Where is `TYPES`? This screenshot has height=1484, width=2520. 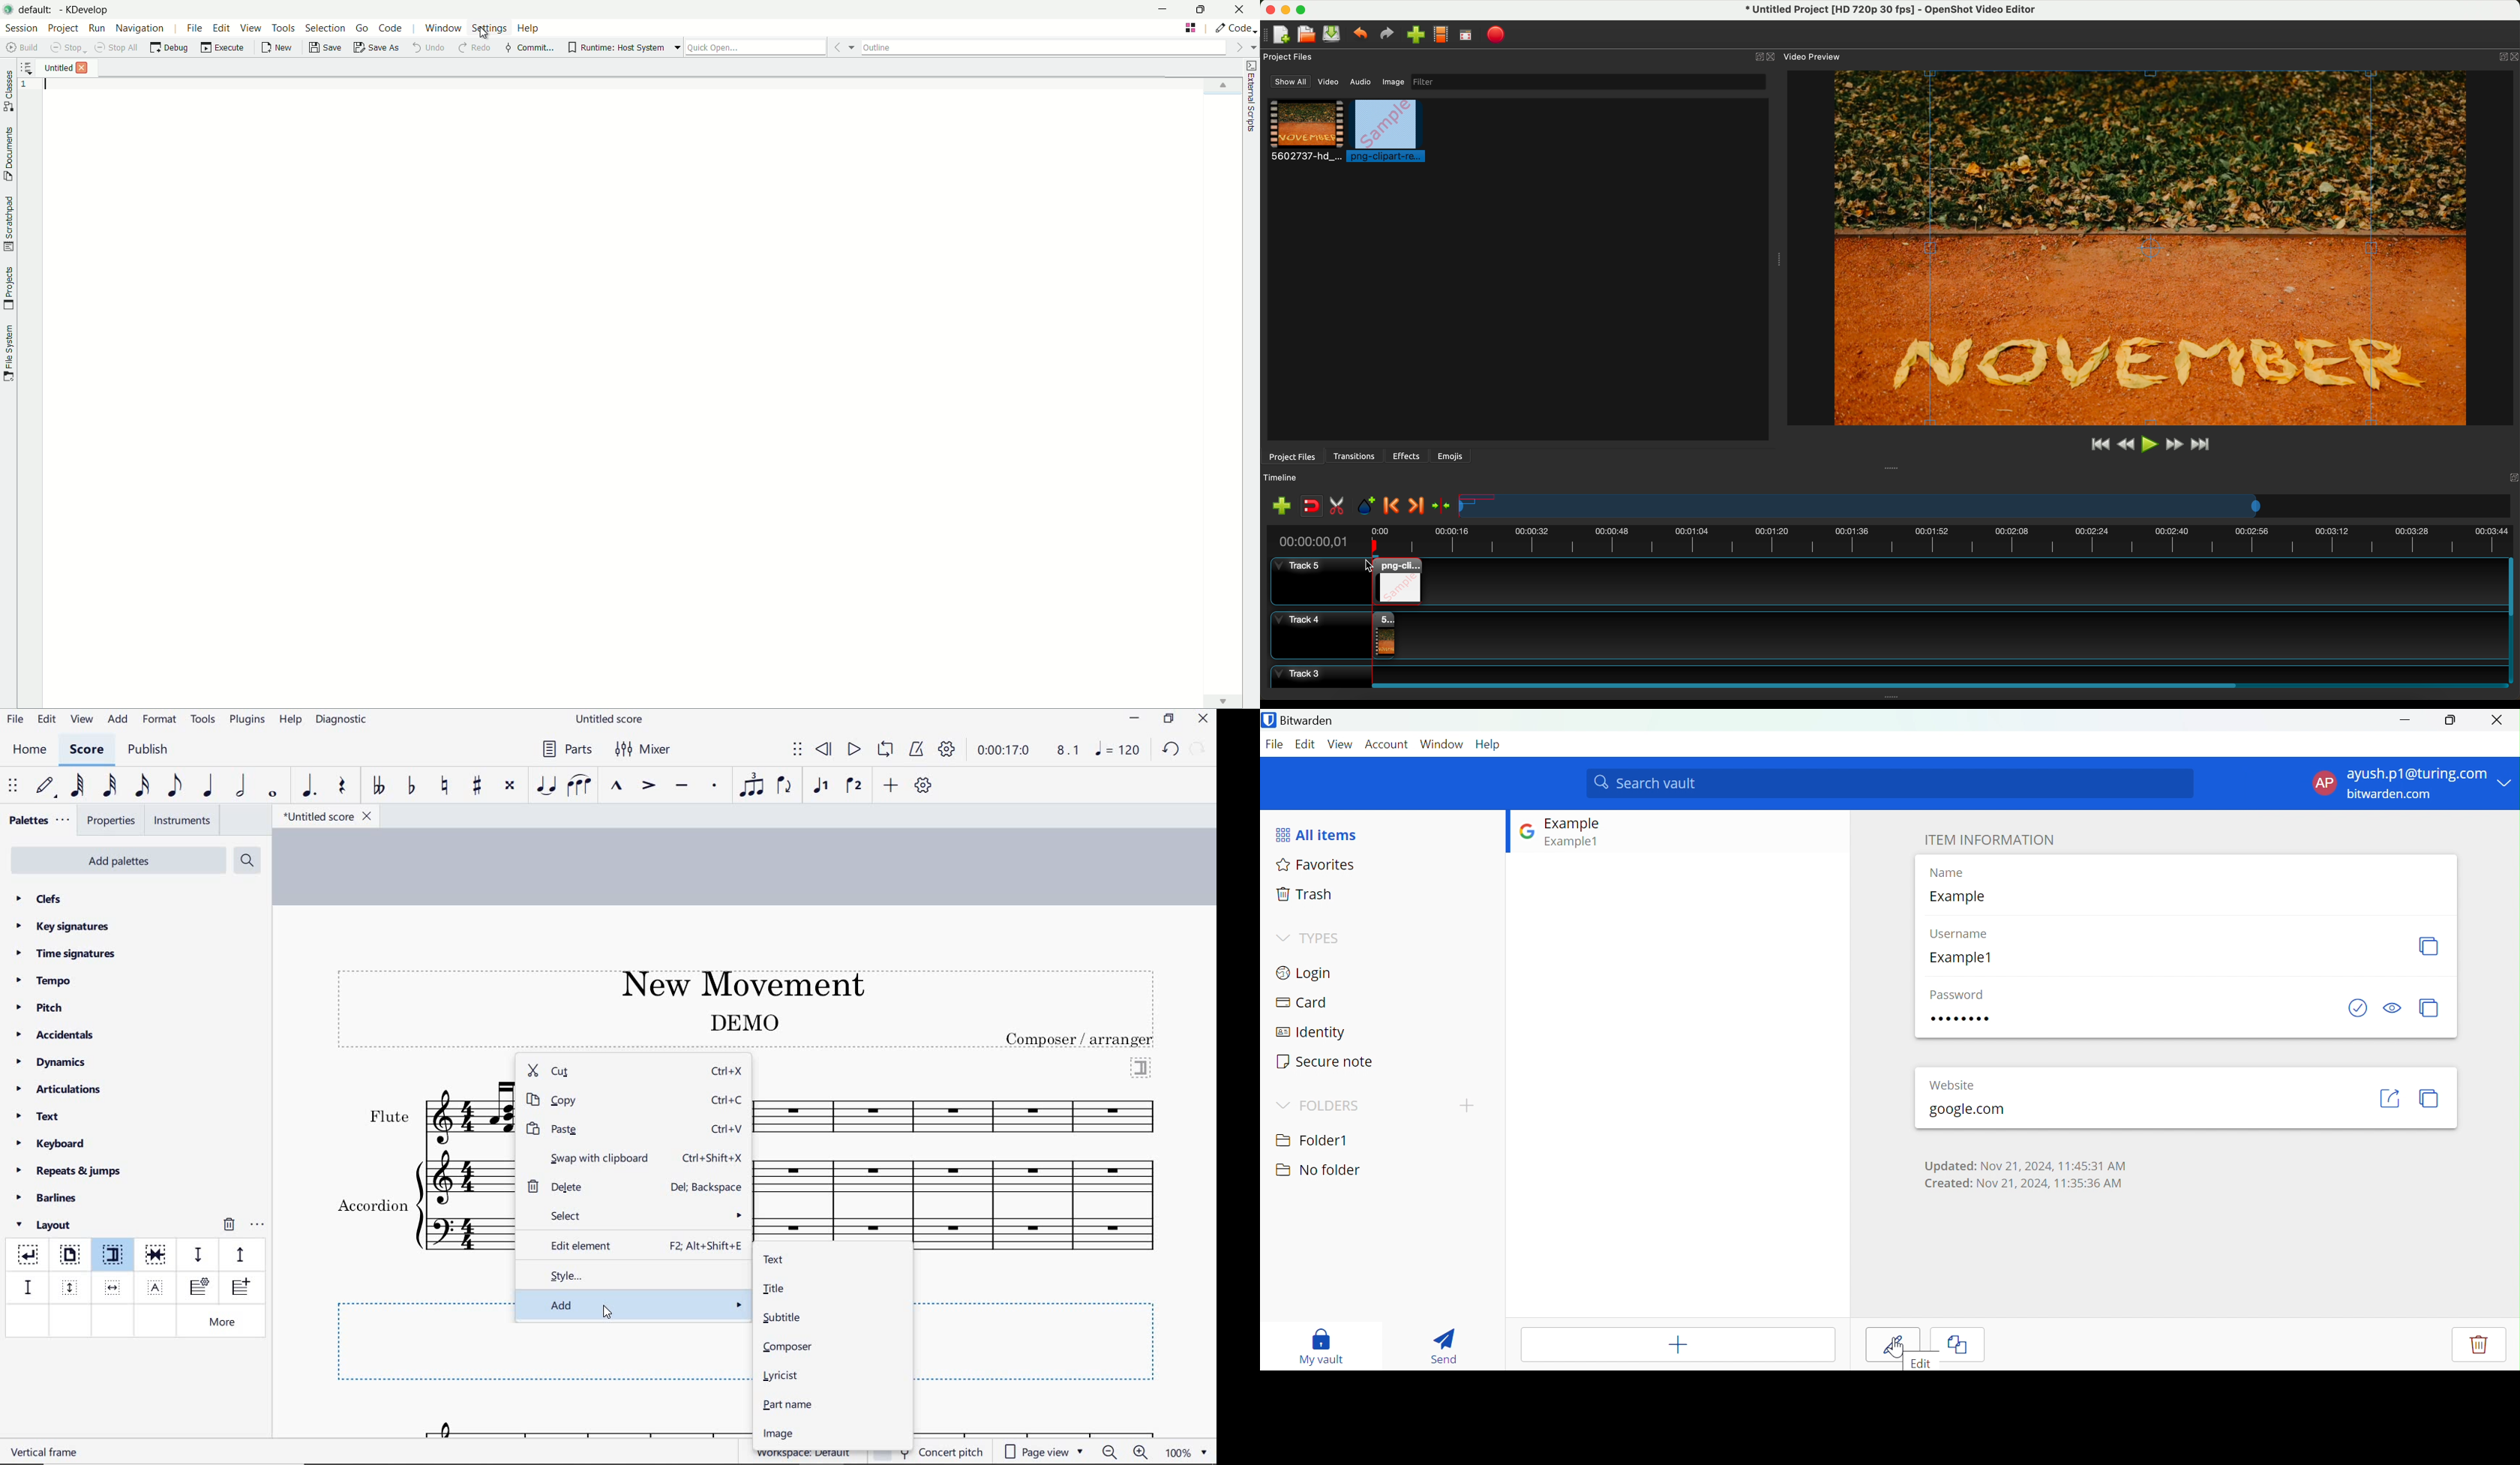 TYPES is located at coordinates (1322, 939).